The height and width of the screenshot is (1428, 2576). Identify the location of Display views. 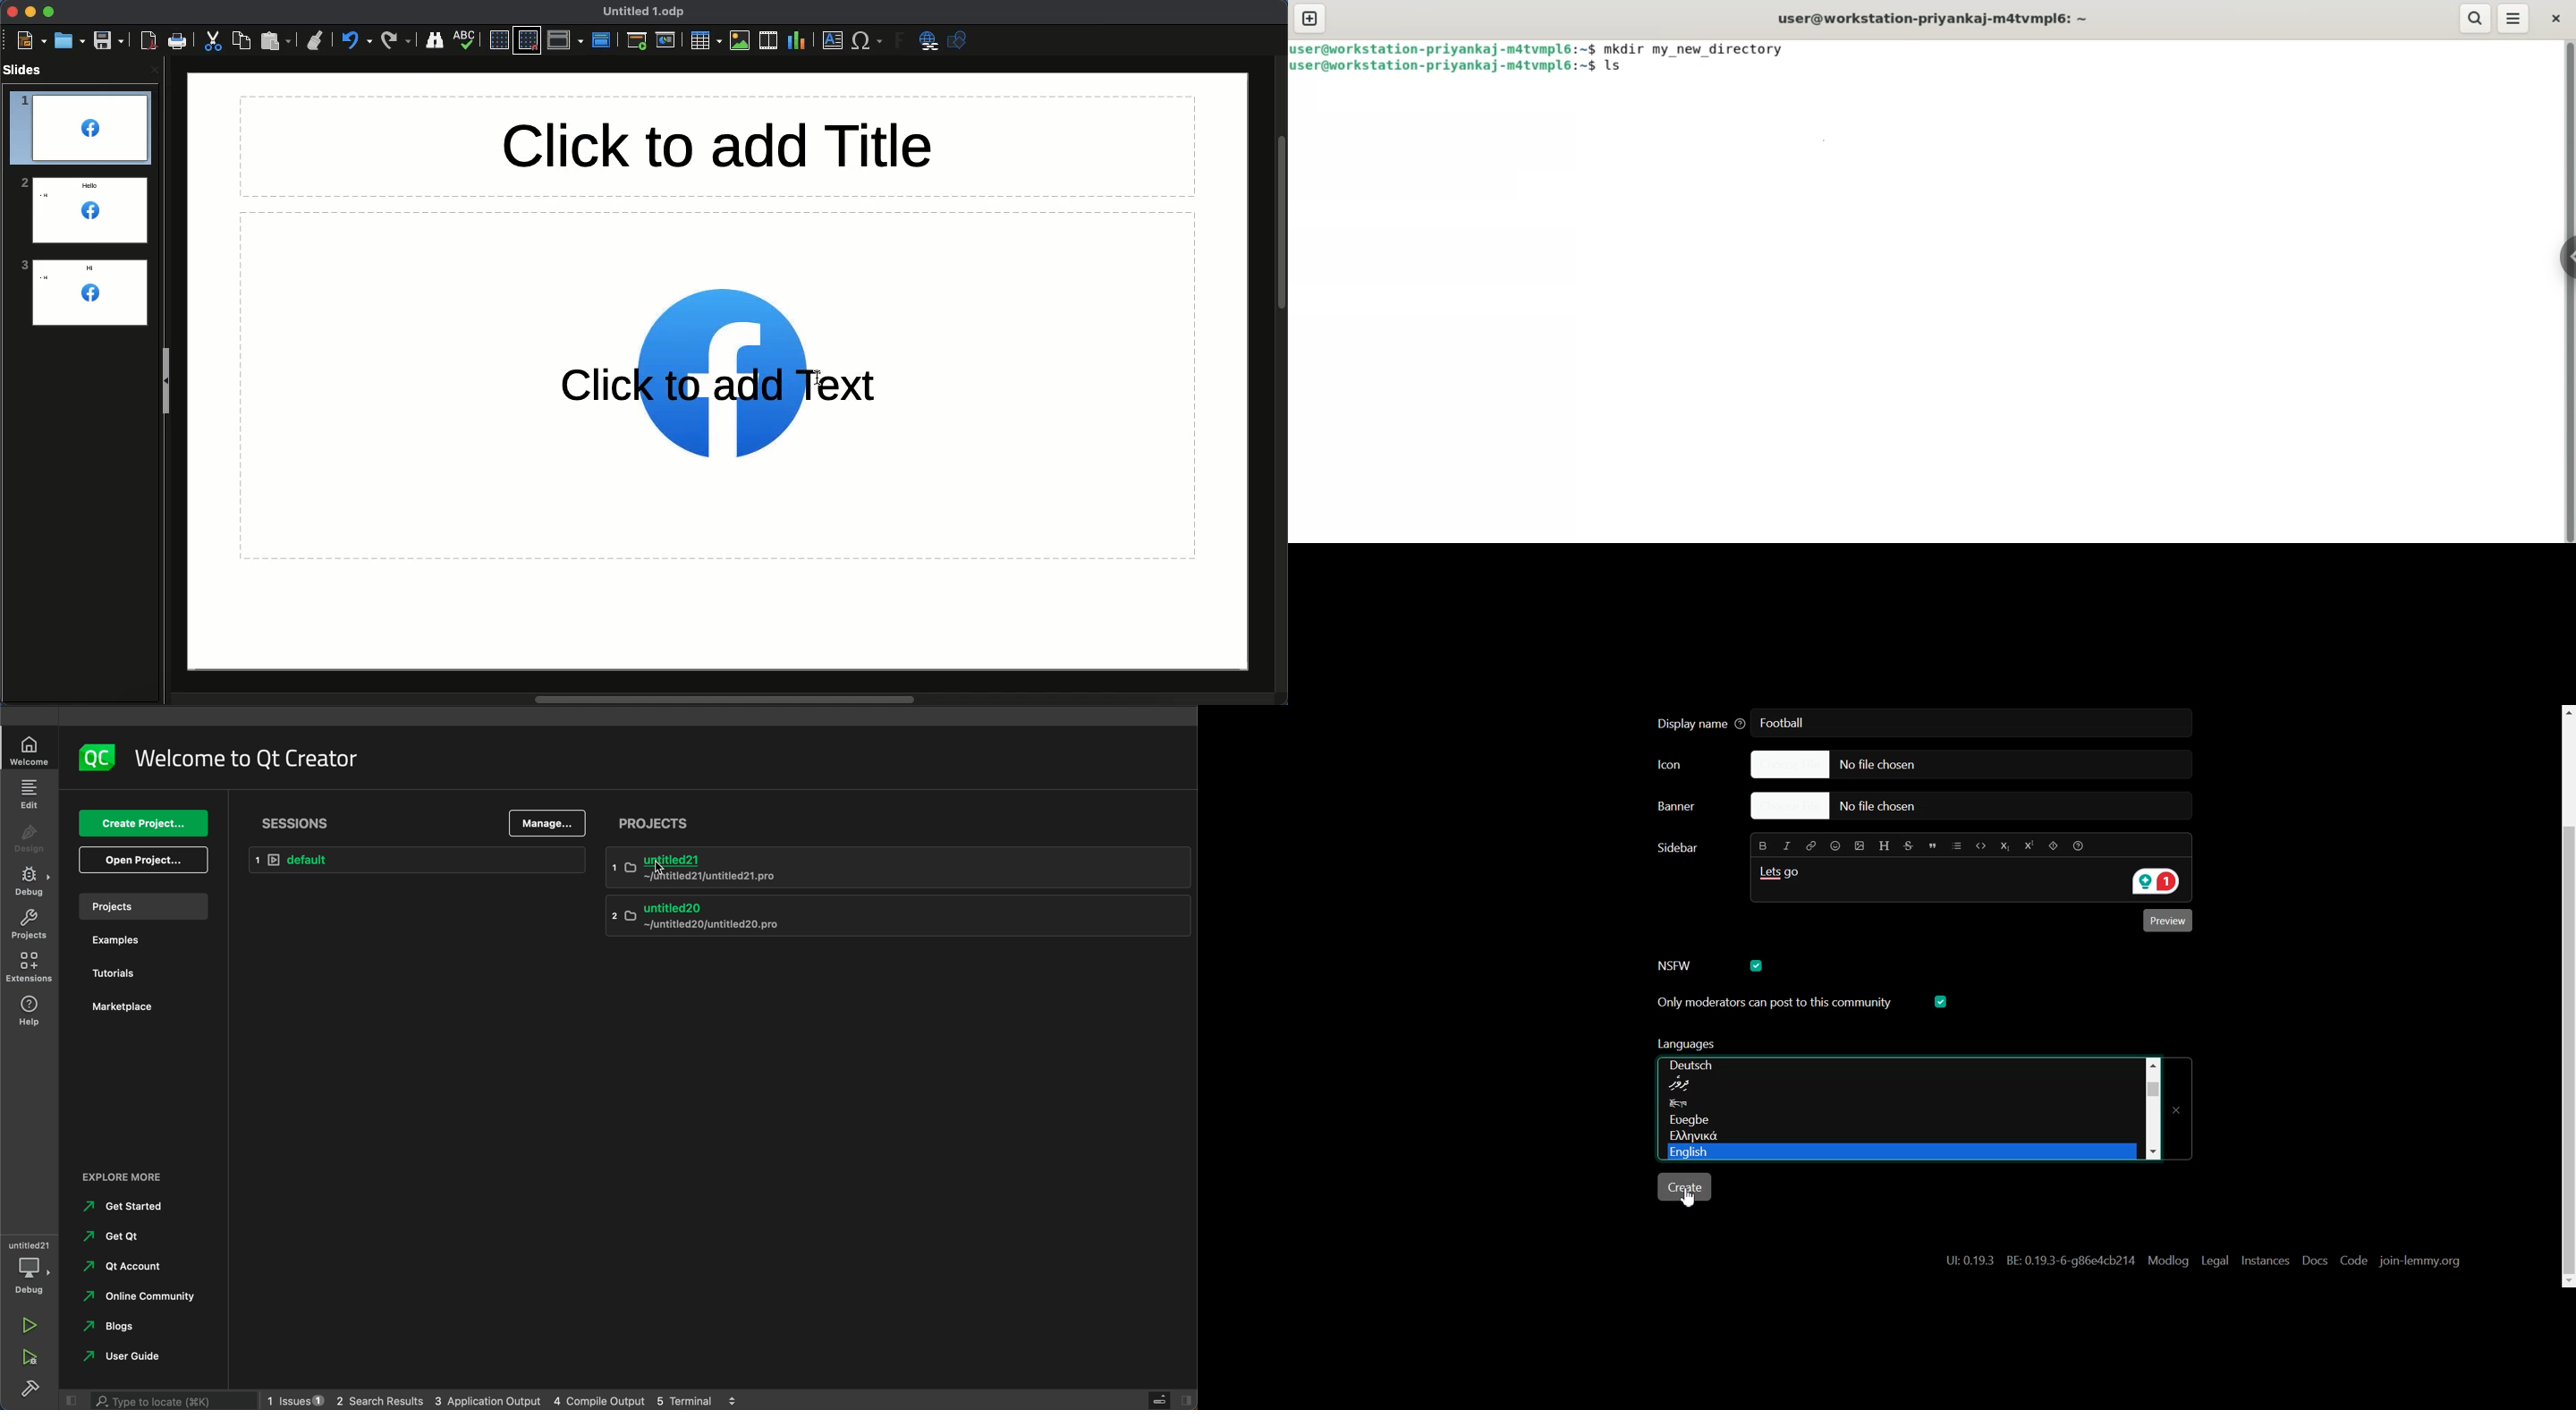
(565, 40).